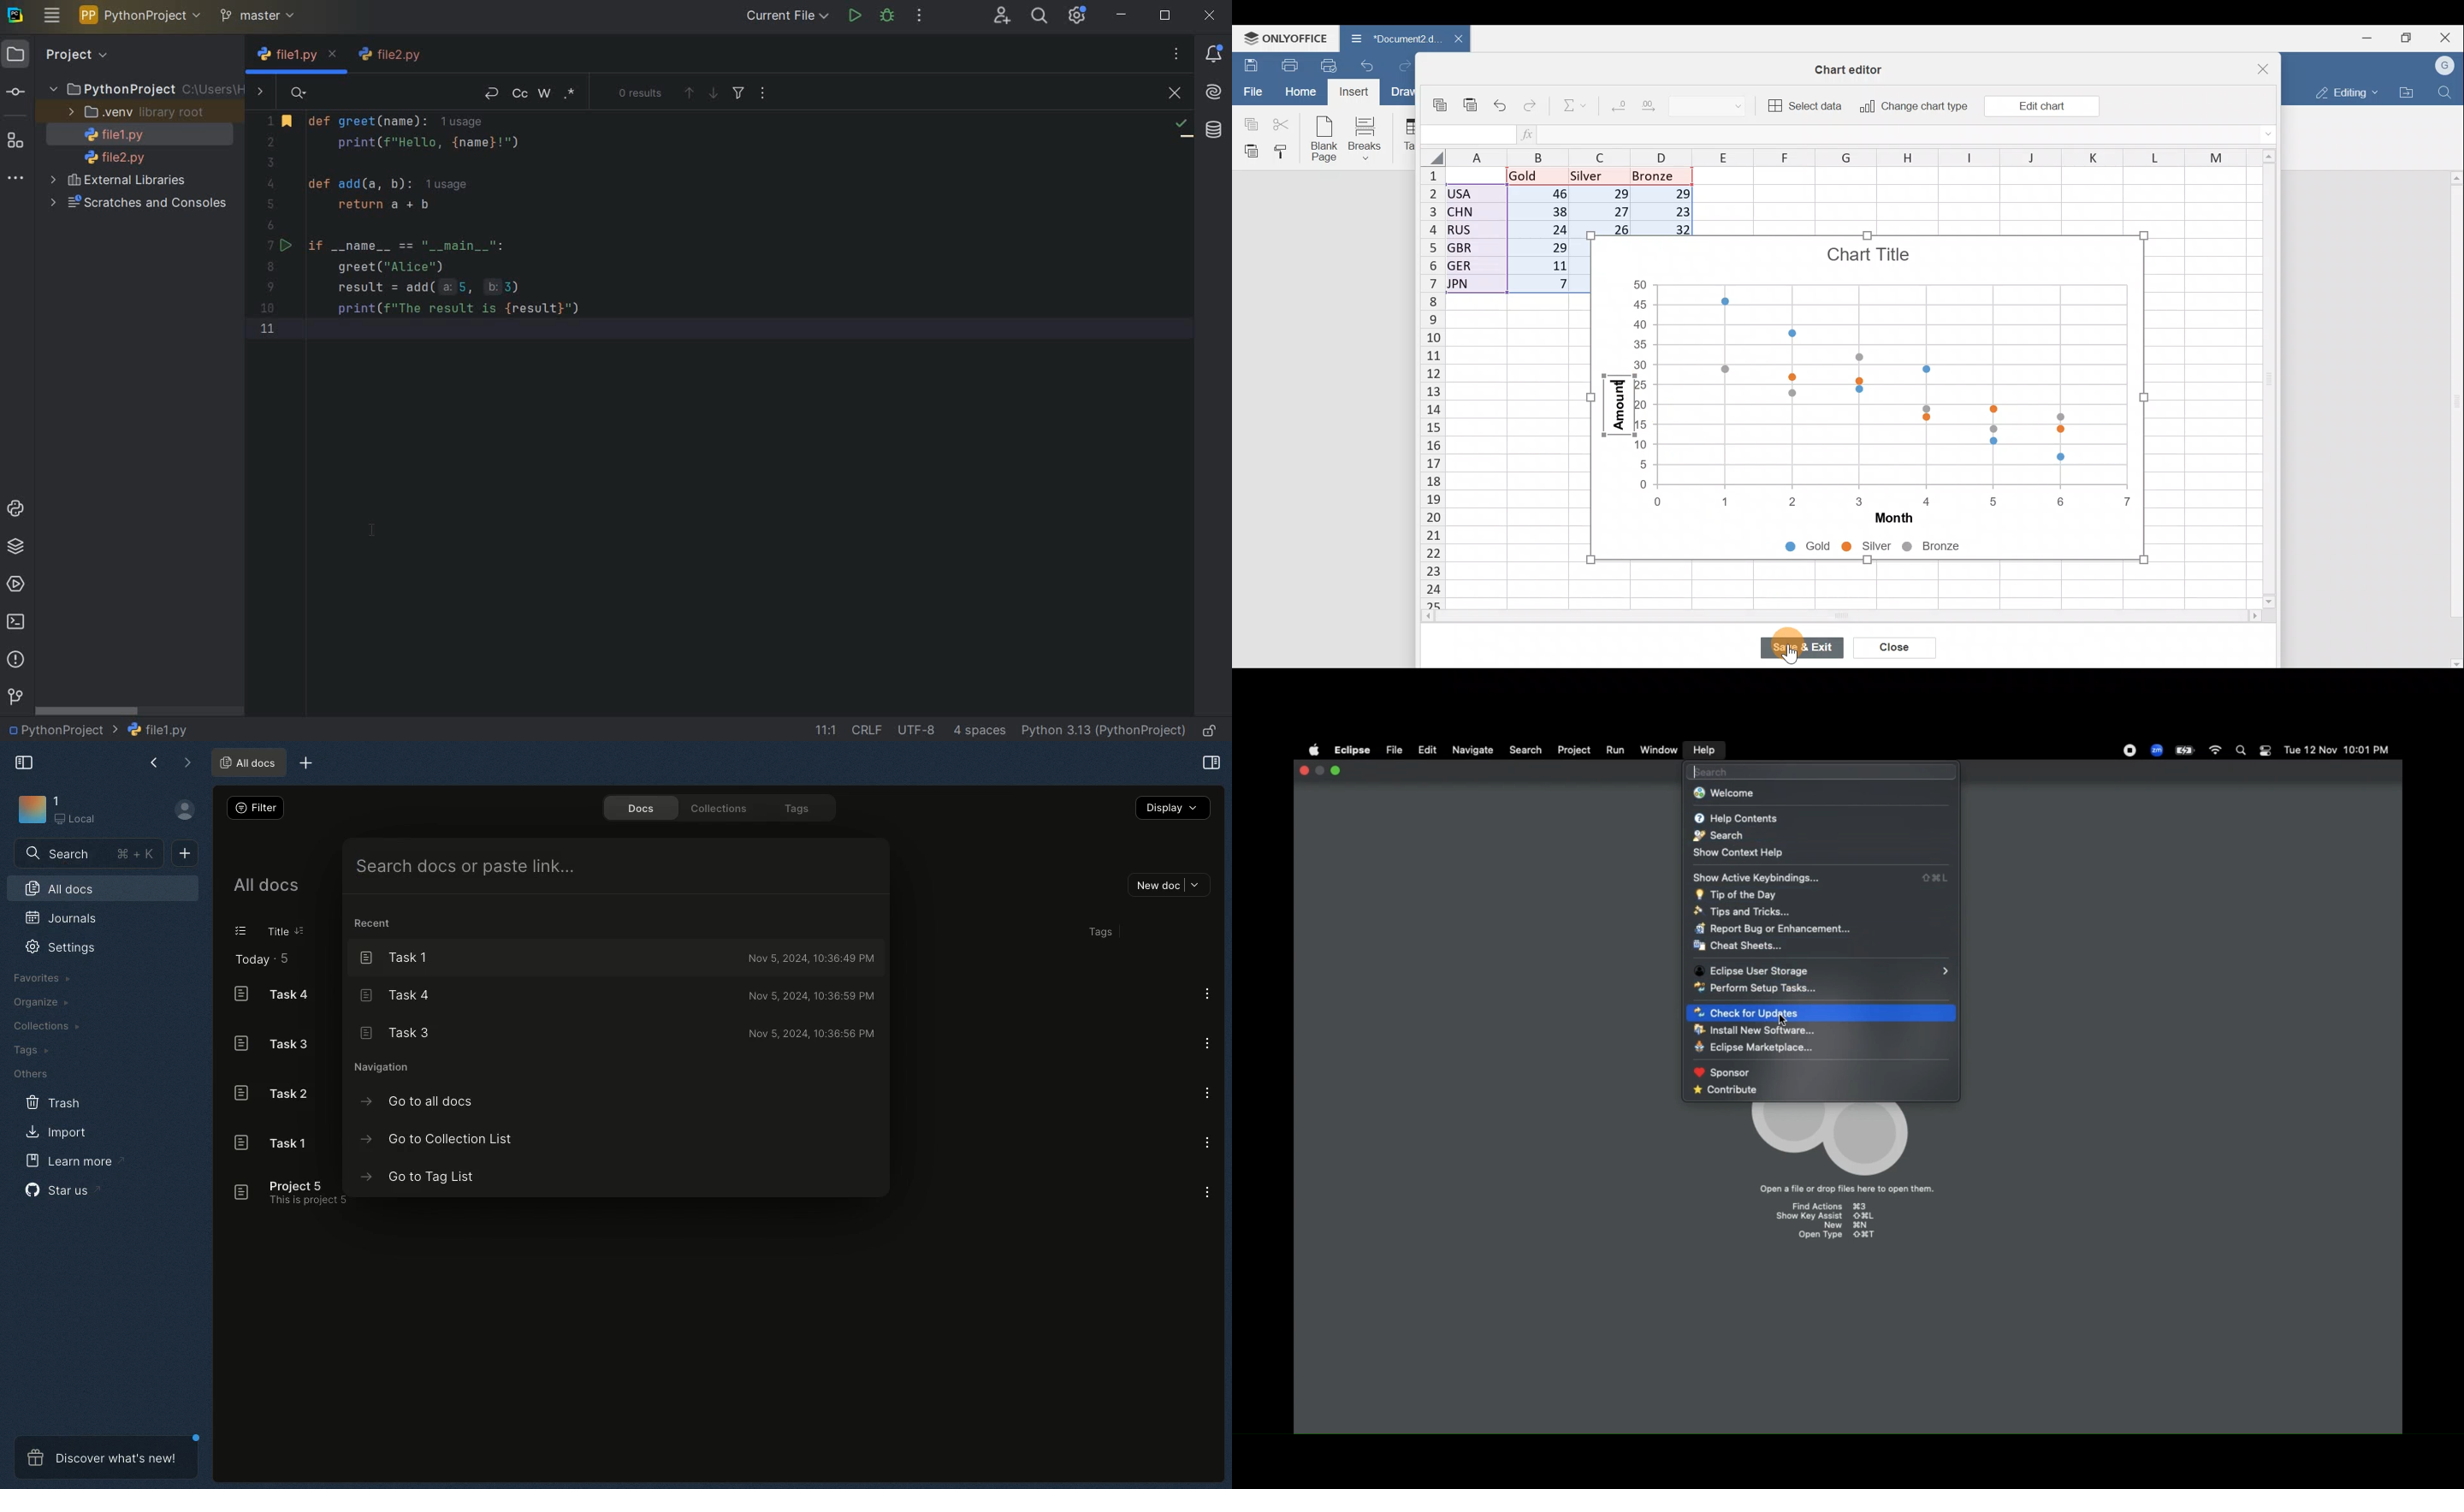  Describe the element at coordinates (1472, 751) in the screenshot. I see `Navigate` at that location.